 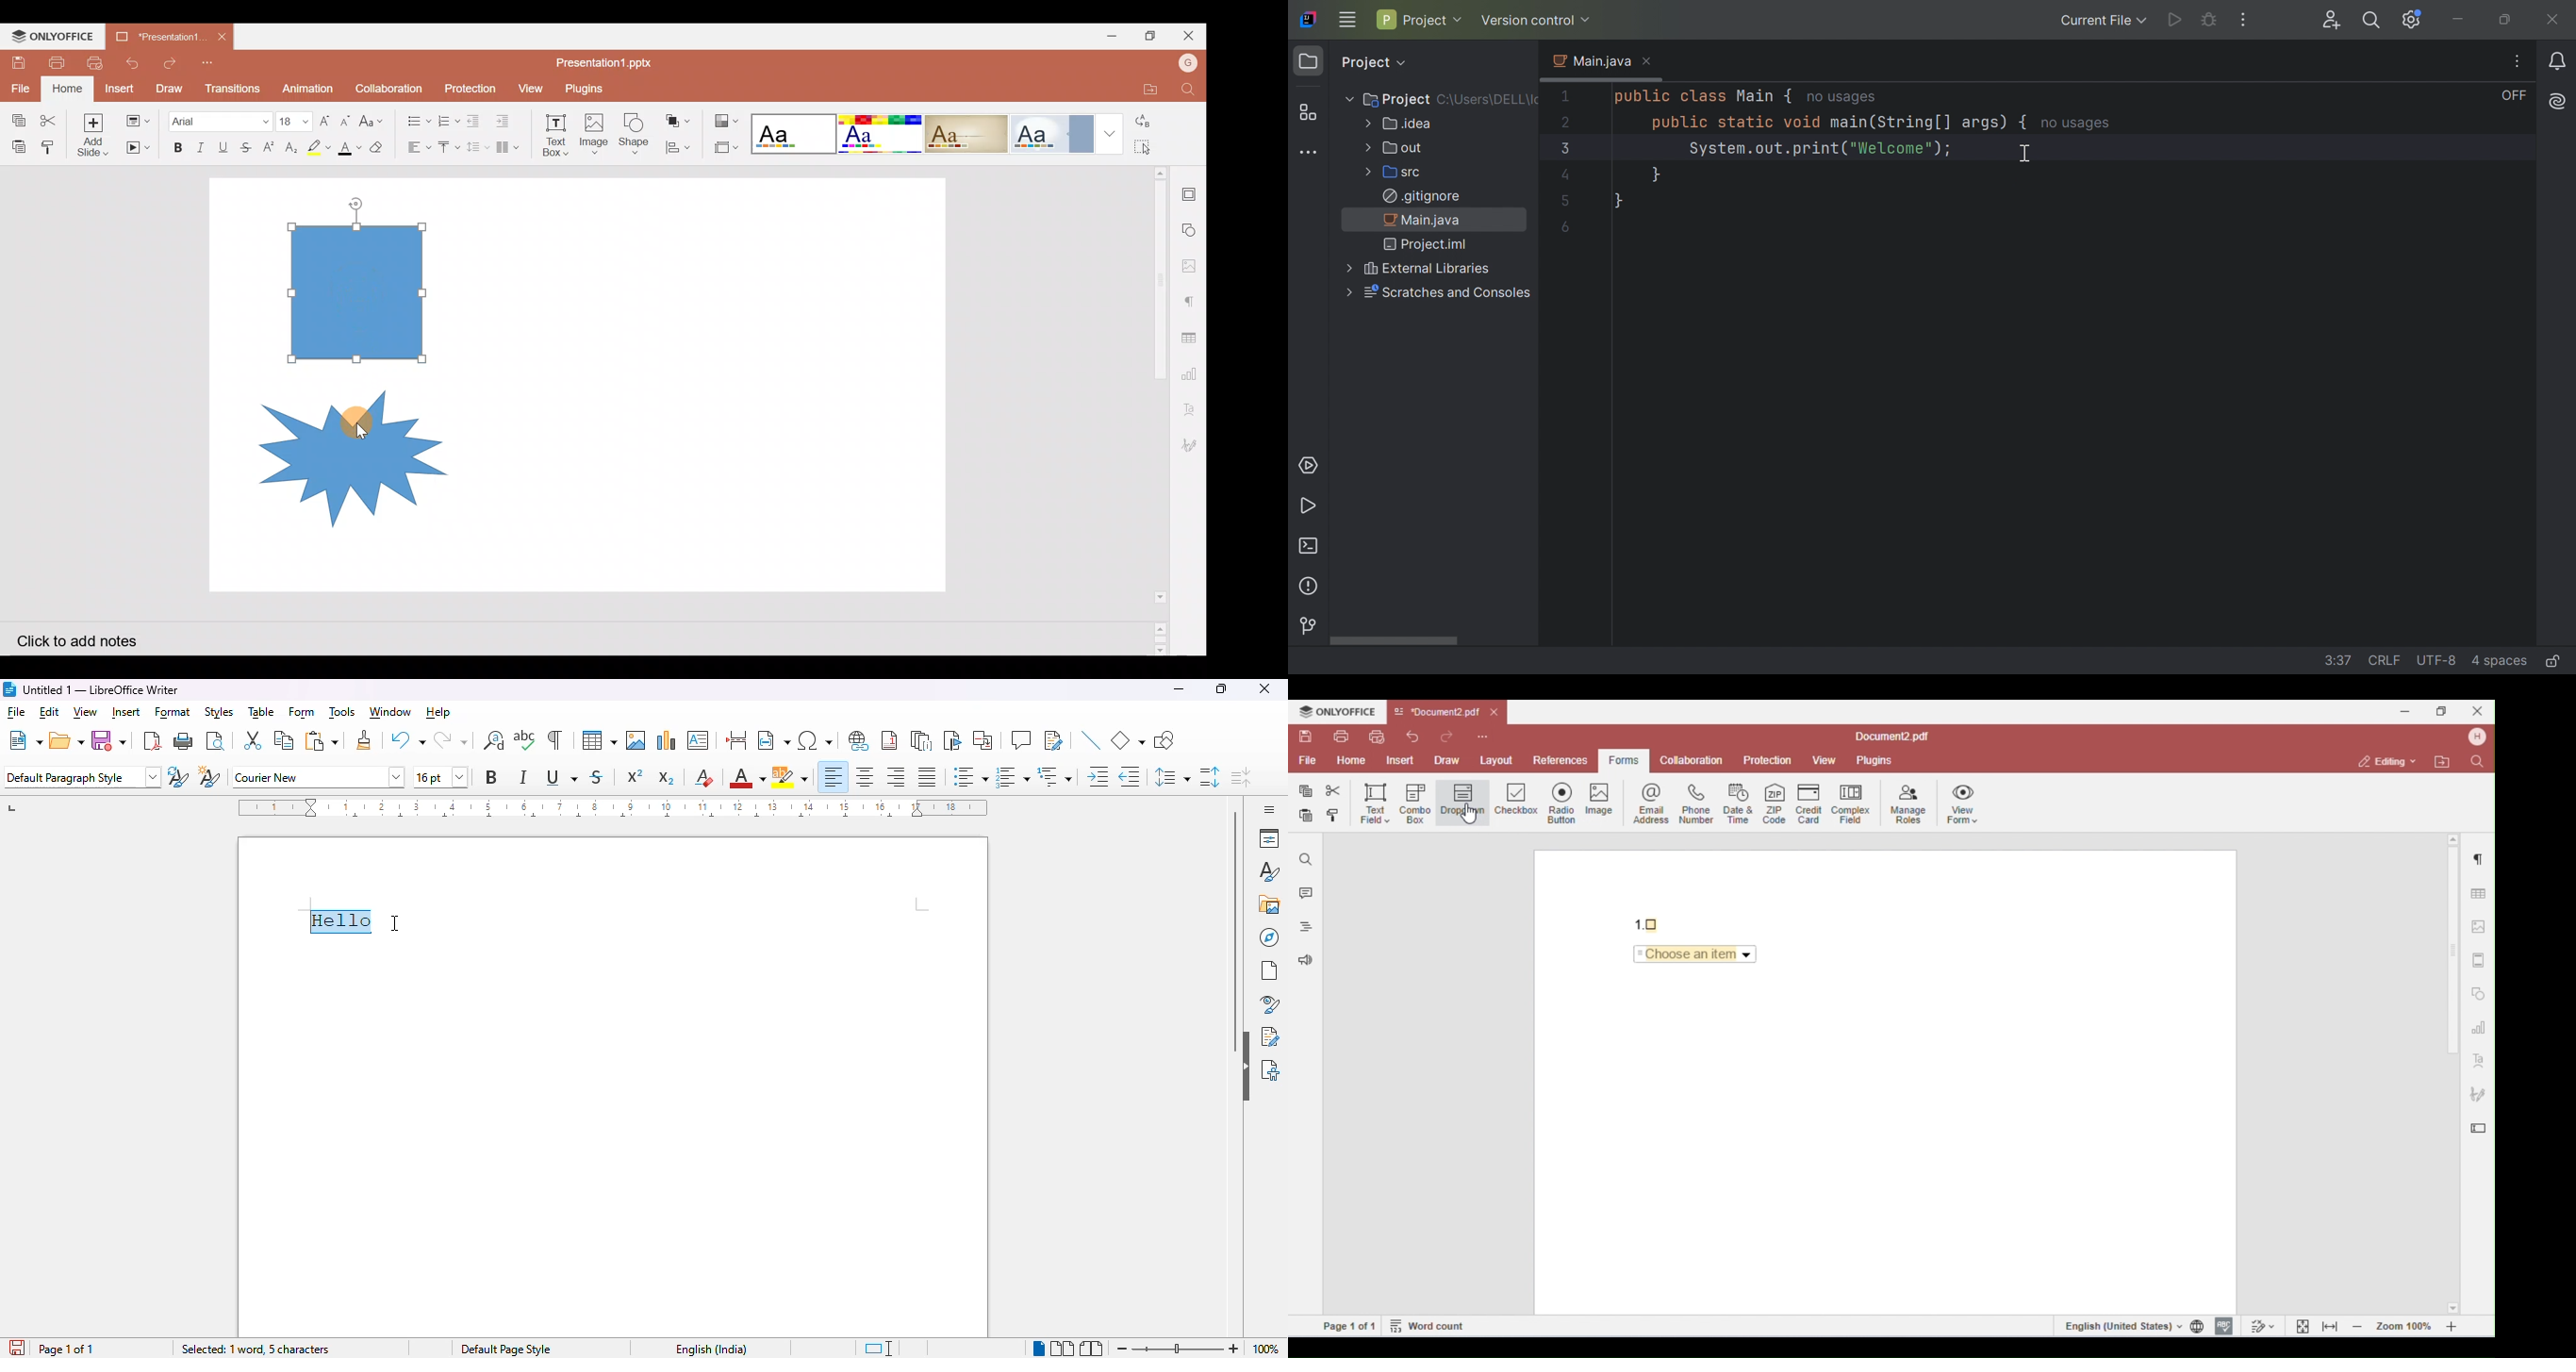 I want to click on Select slide size, so click(x=725, y=148).